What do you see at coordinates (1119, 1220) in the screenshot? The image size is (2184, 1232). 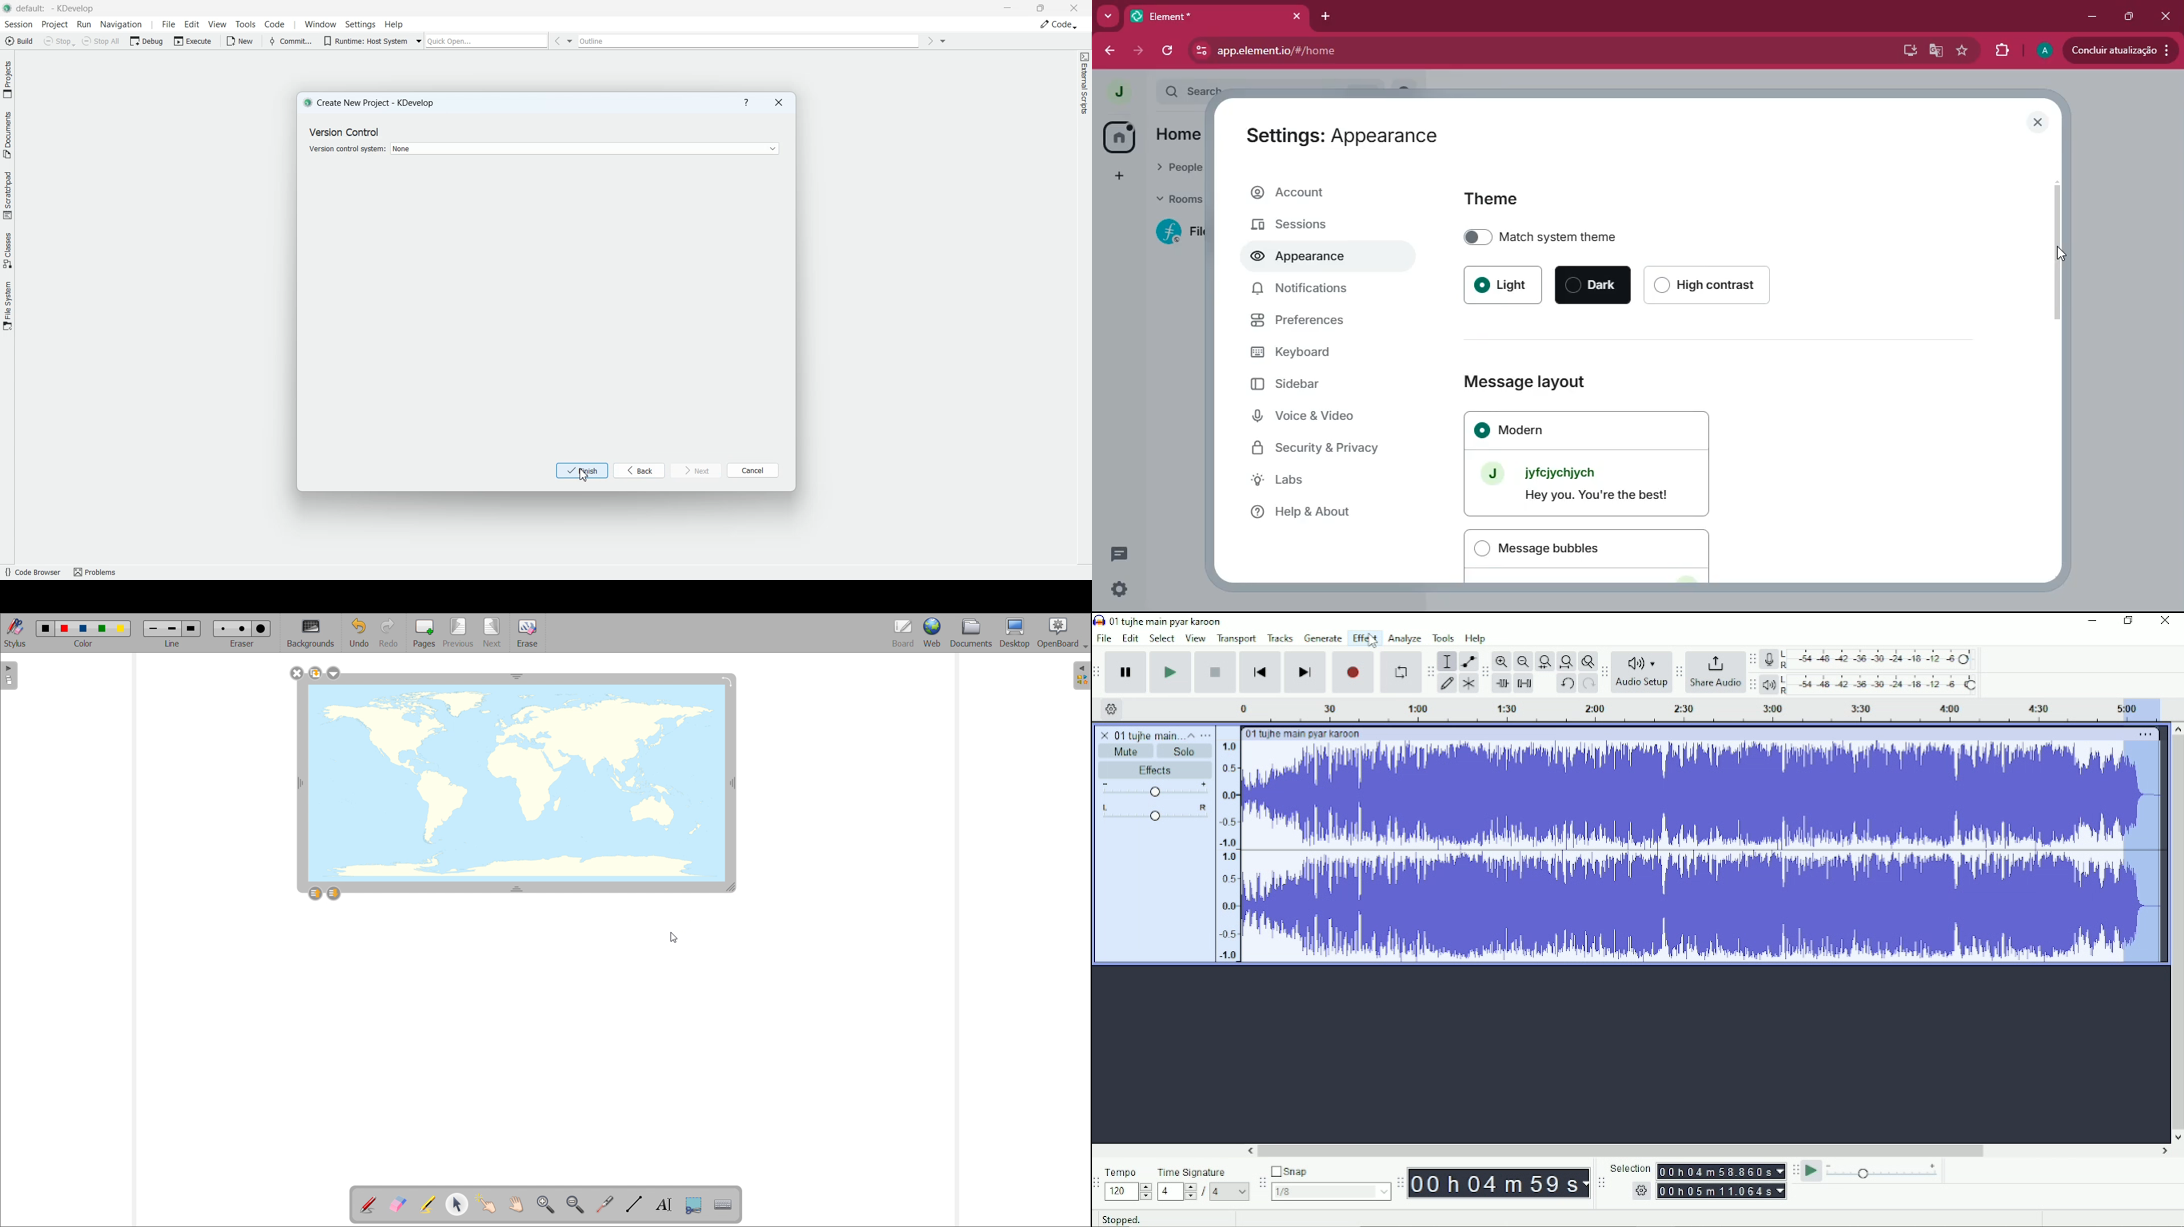 I see `Stopped` at bounding box center [1119, 1220].